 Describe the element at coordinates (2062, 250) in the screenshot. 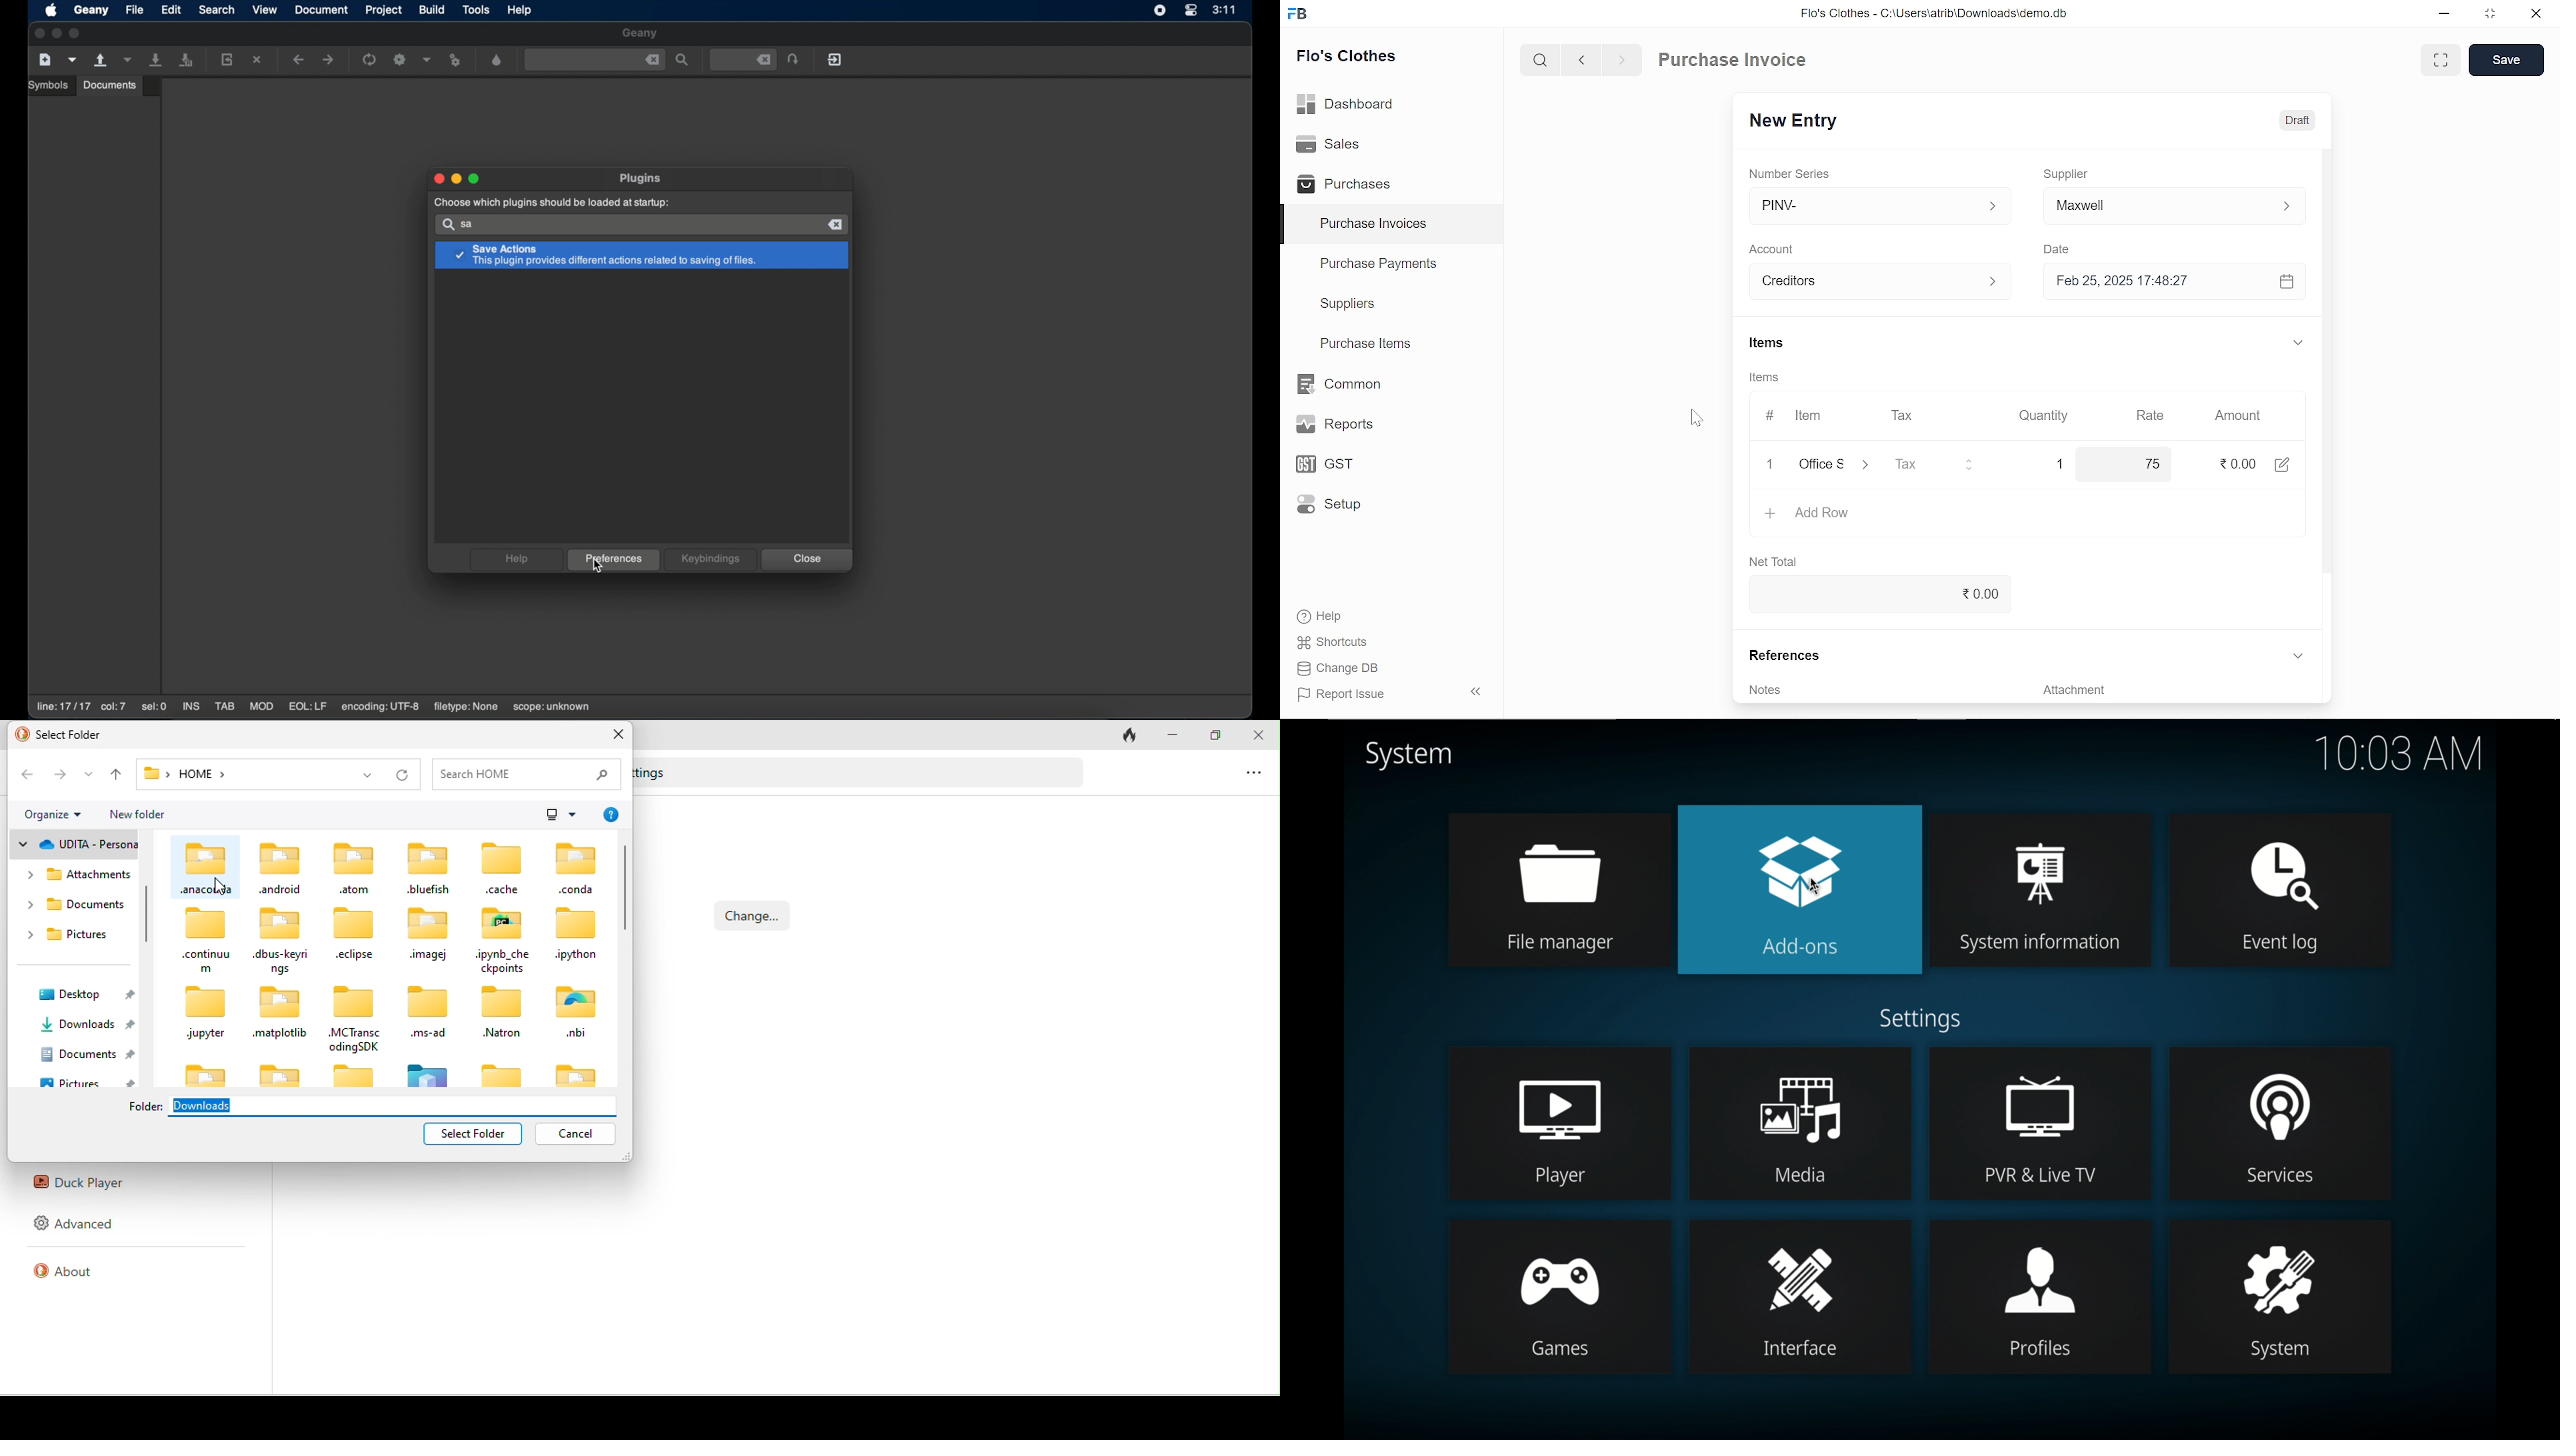

I see `Date` at that location.